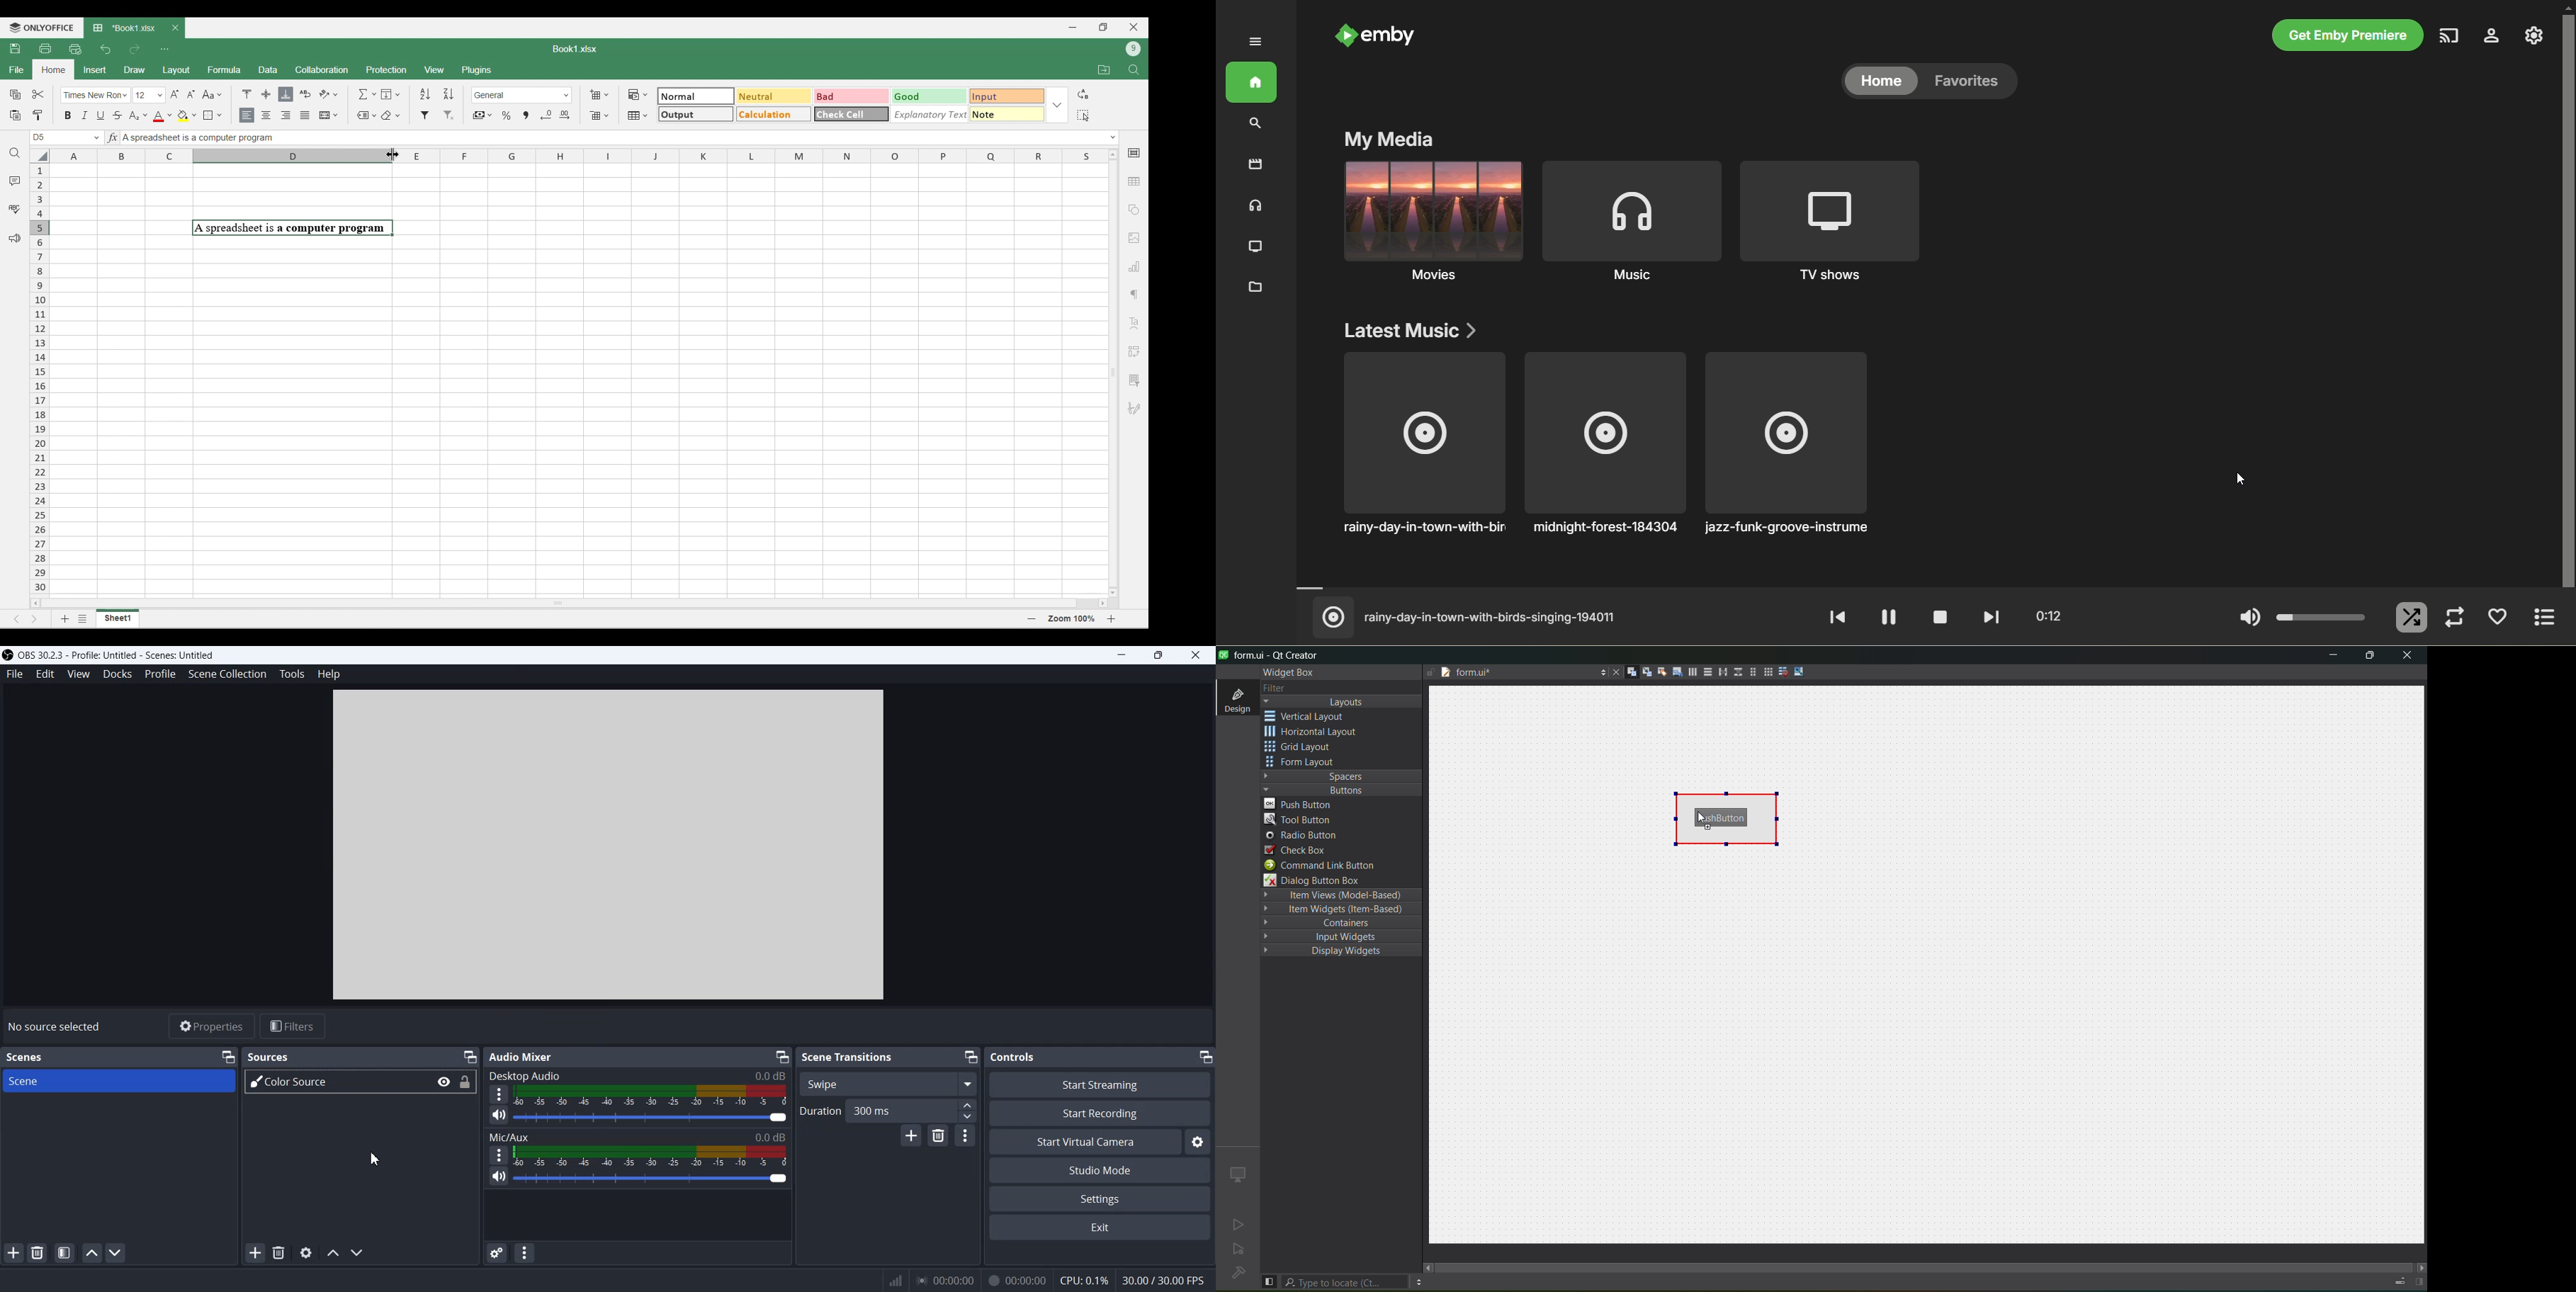 Image resolution: width=2576 pixels, height=1316 pixels. Describe the element at coordinates (526, 115) in the screenshot. I see `Comma style` at that location.